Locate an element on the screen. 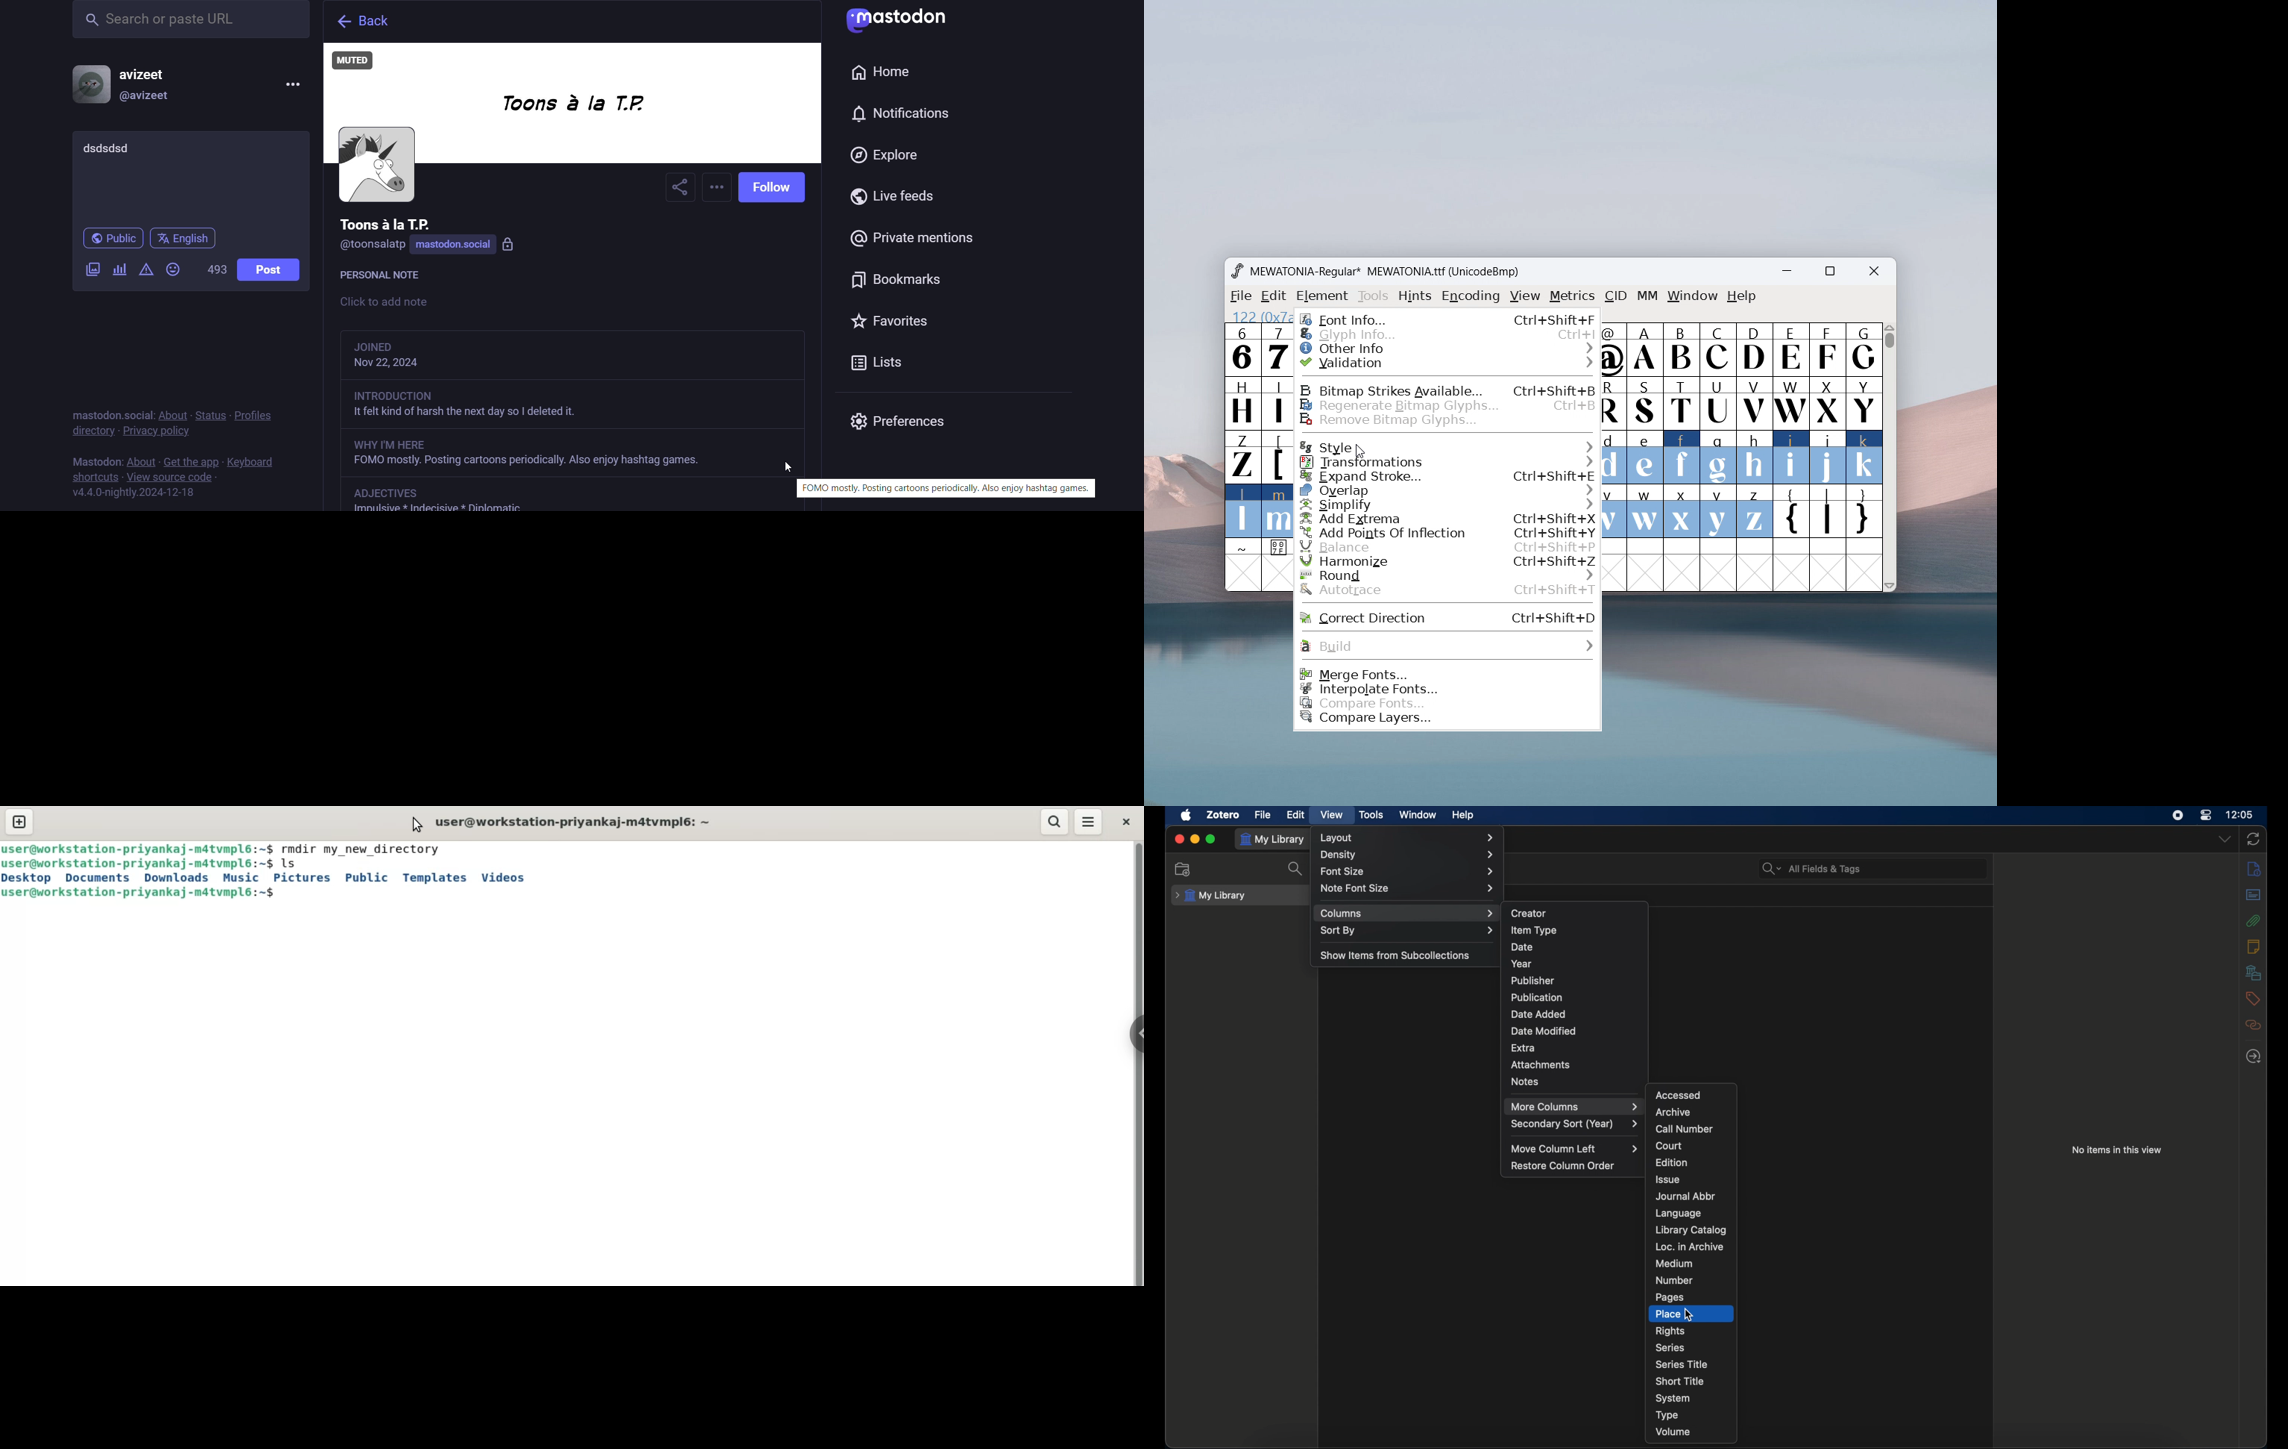 The image size is (2296, 1456). privacy policy is located at coordinates (166, 432).